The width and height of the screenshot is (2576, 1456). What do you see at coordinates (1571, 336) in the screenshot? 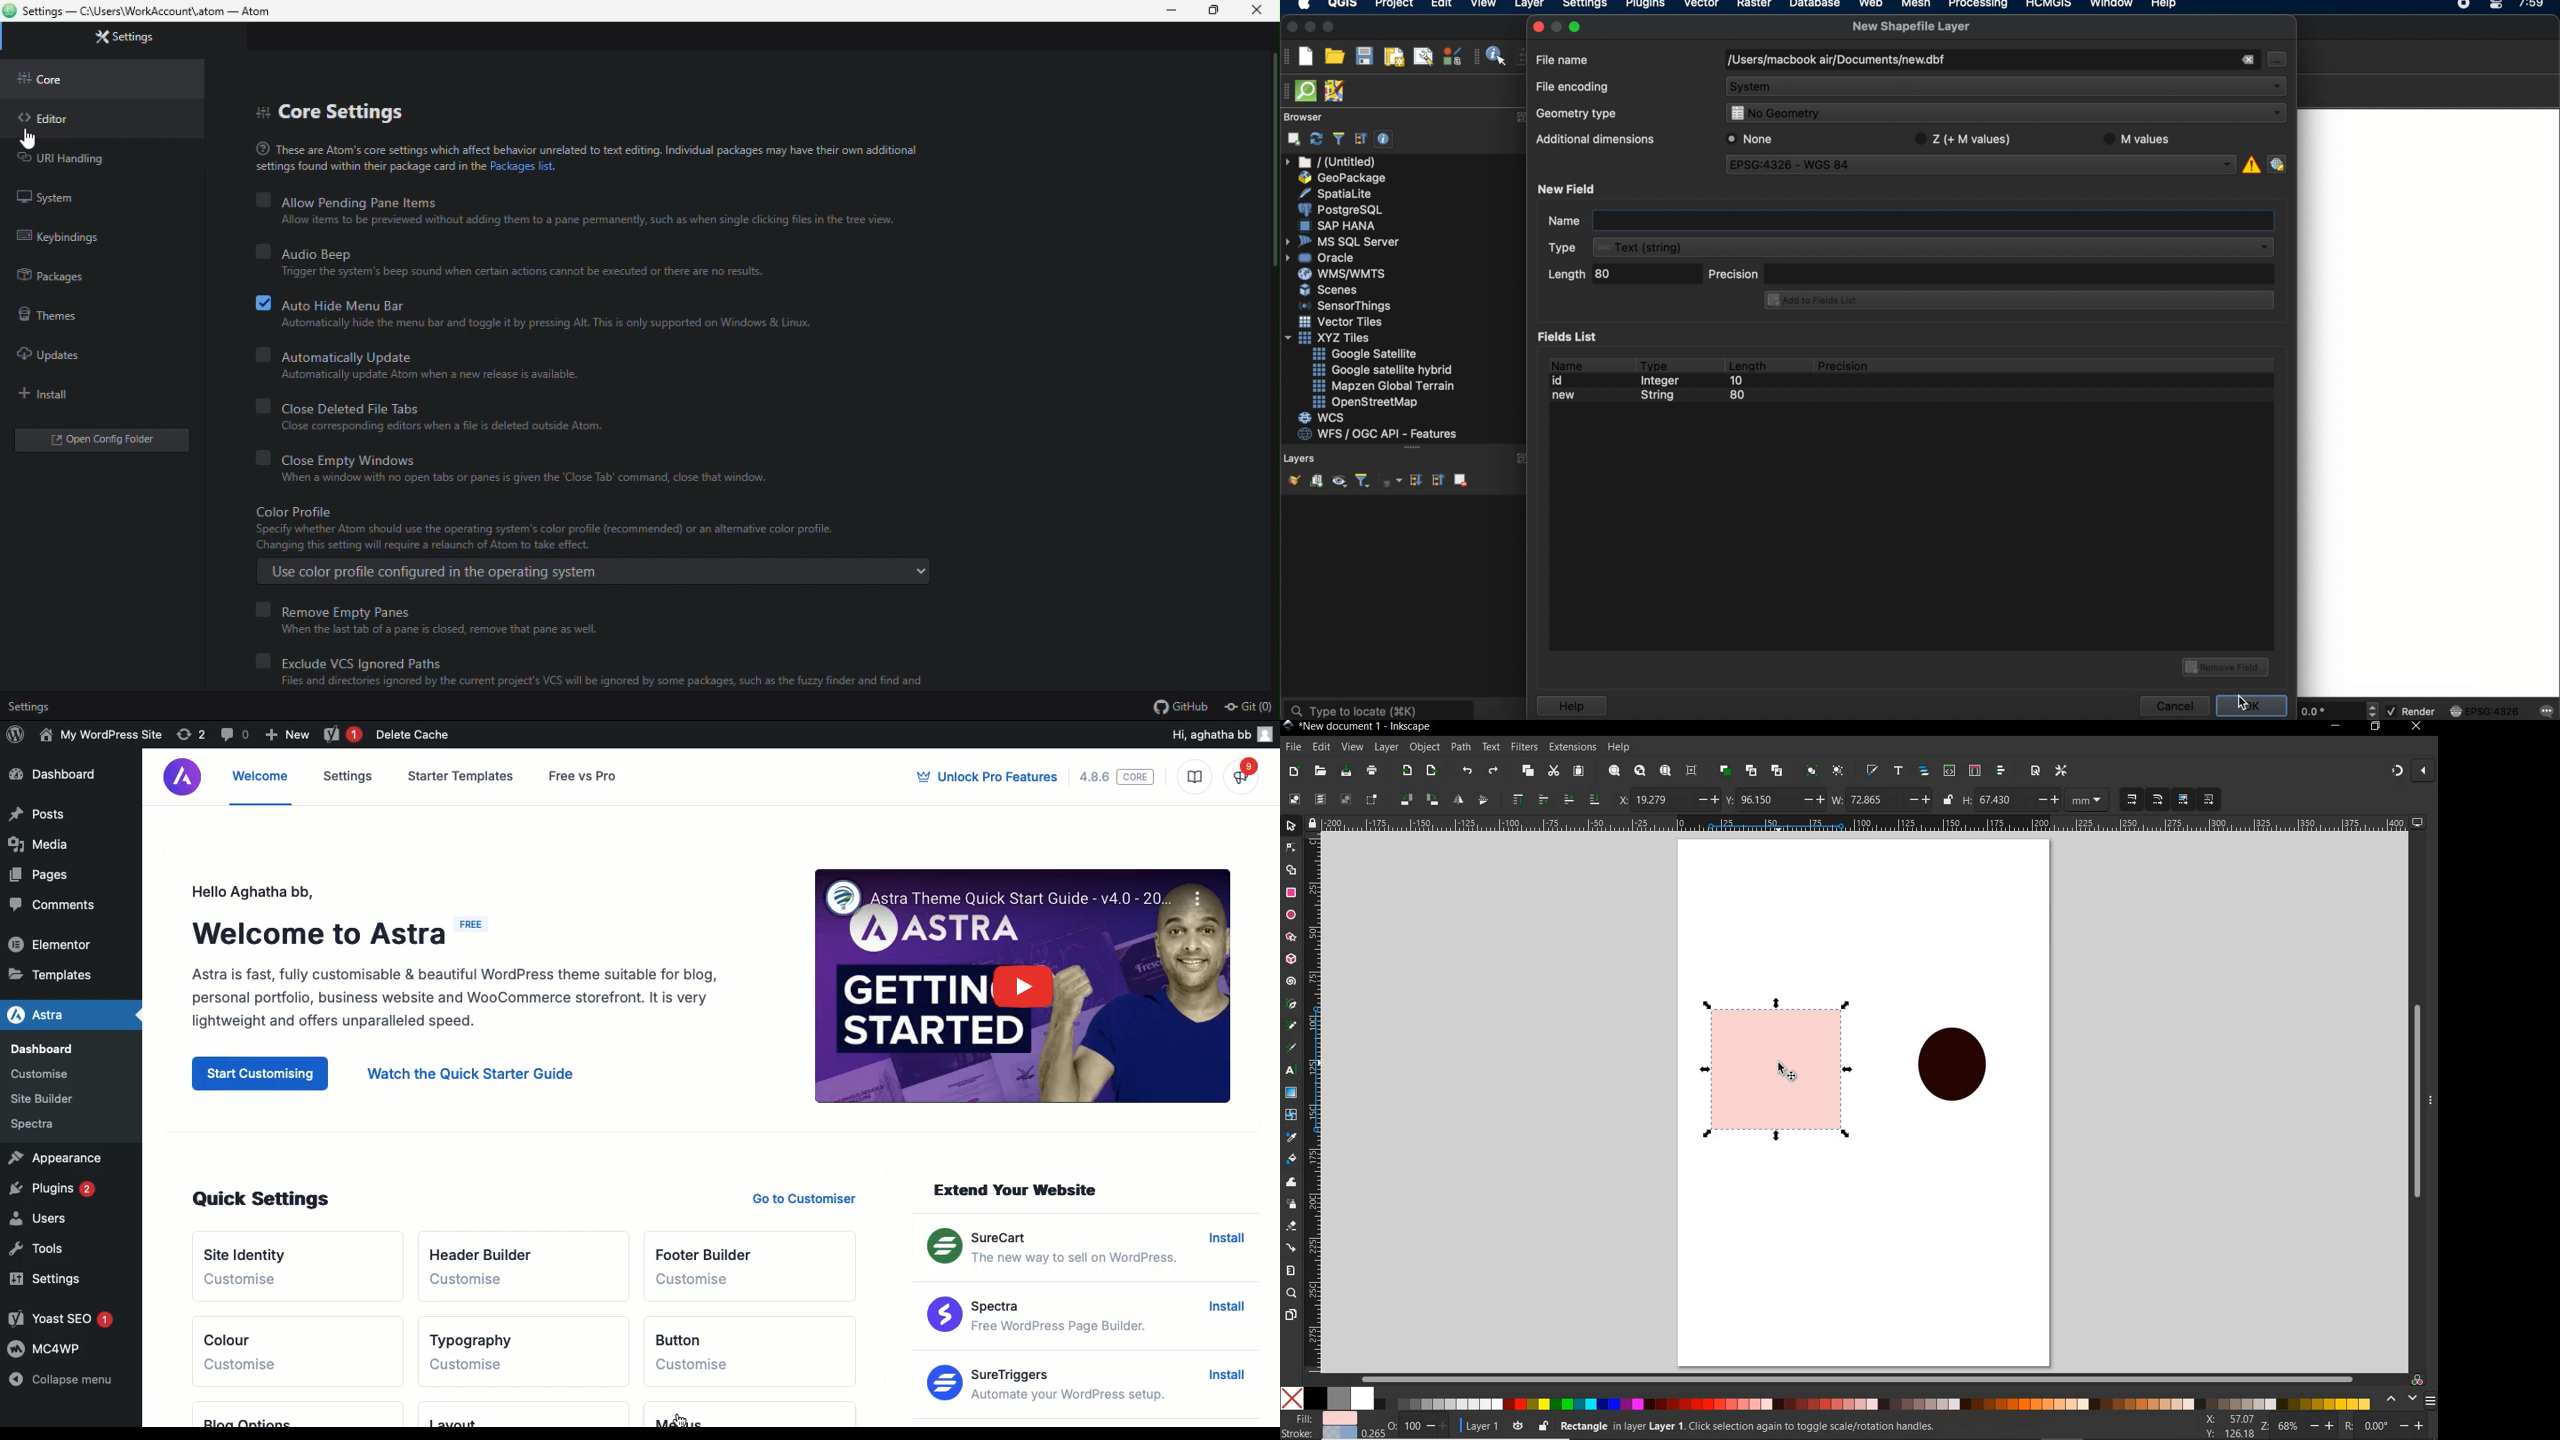
I see `fields list` at bounding box center [1571, 336].